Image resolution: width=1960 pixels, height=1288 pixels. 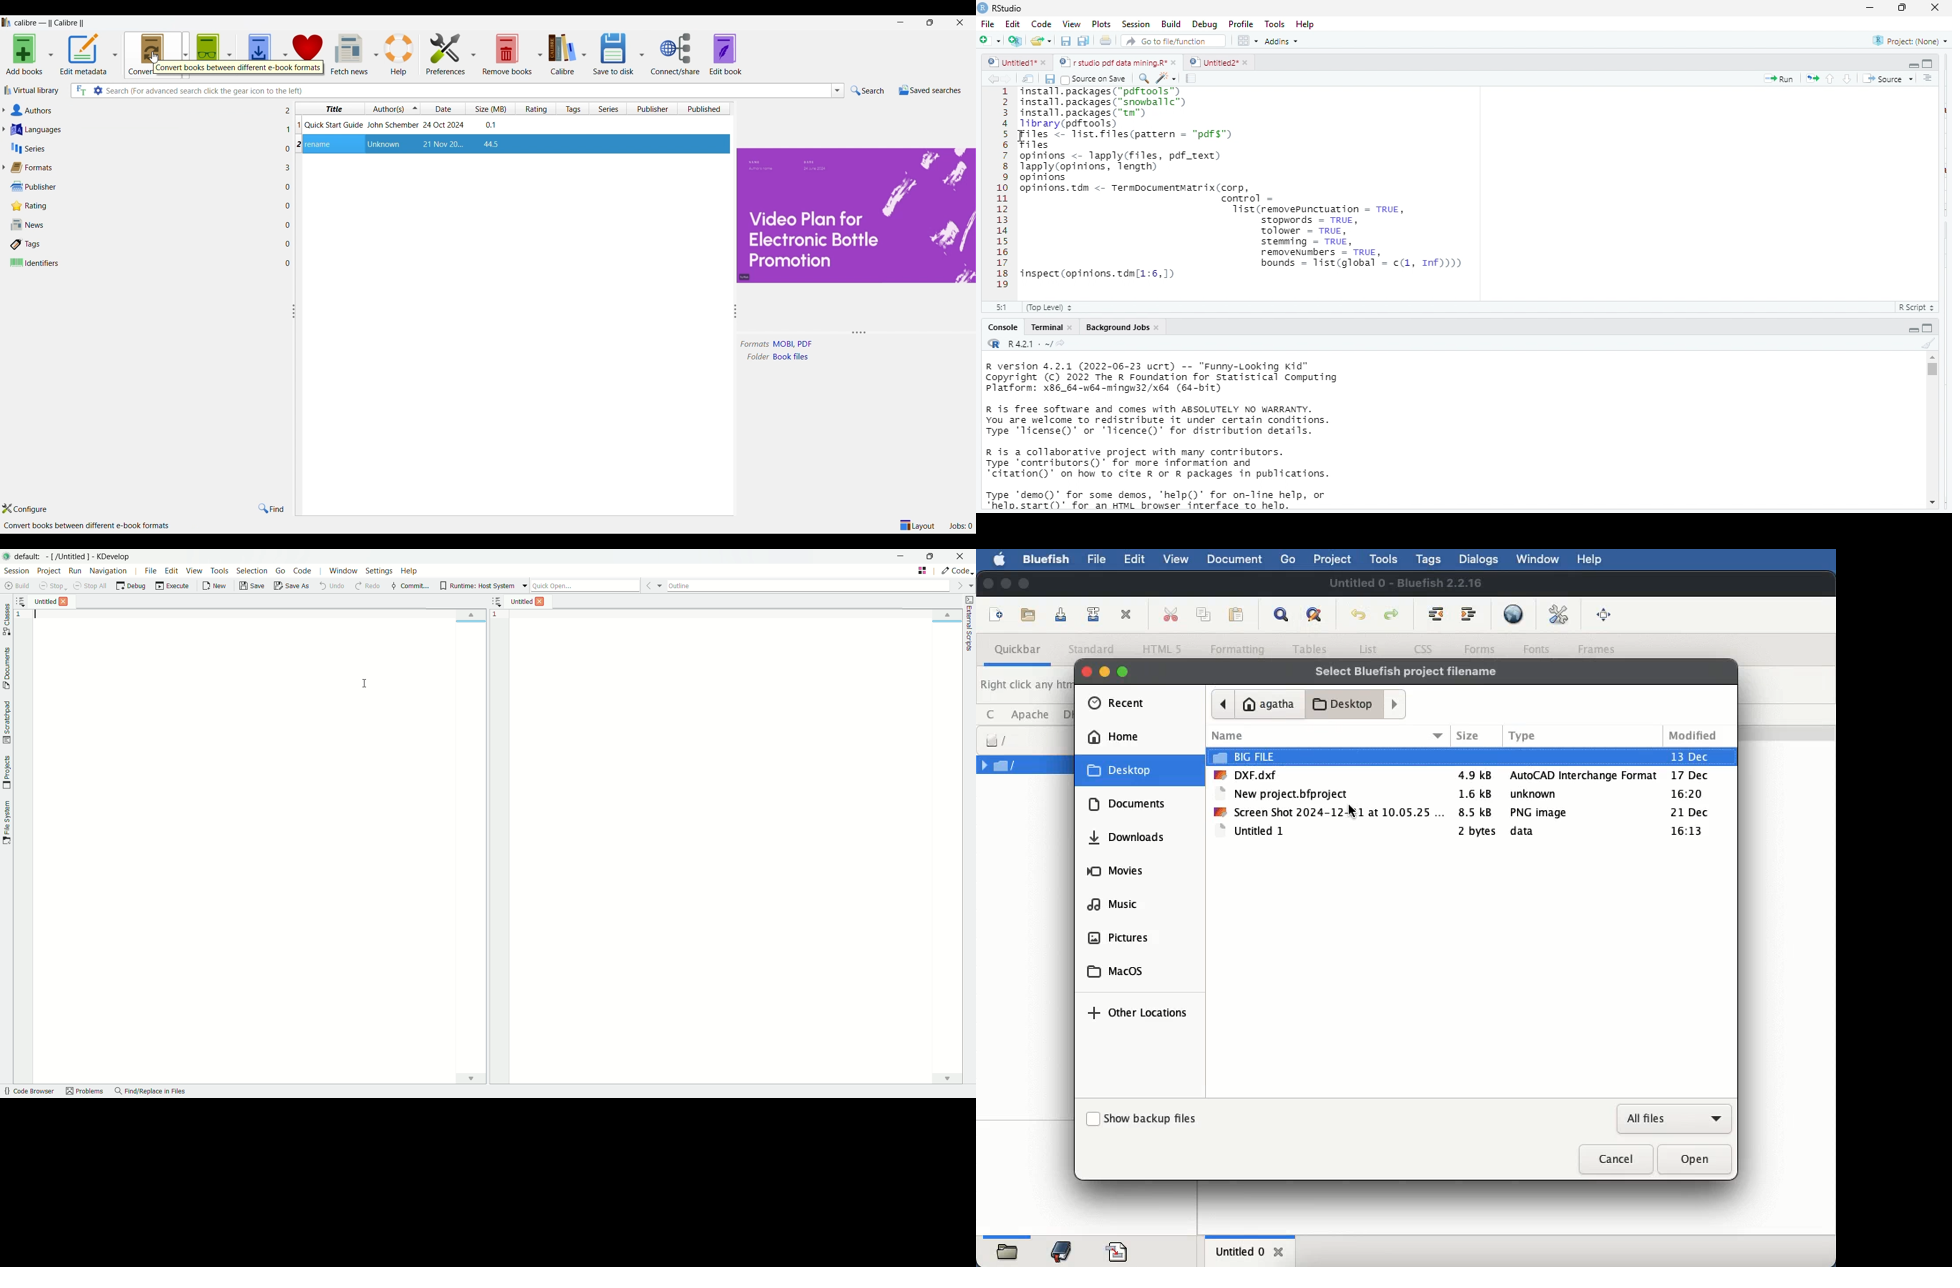 What do you see at coordinates (1030, 79) in the screenshot?
I see `show in new window` at bounding box center [1030, 79].